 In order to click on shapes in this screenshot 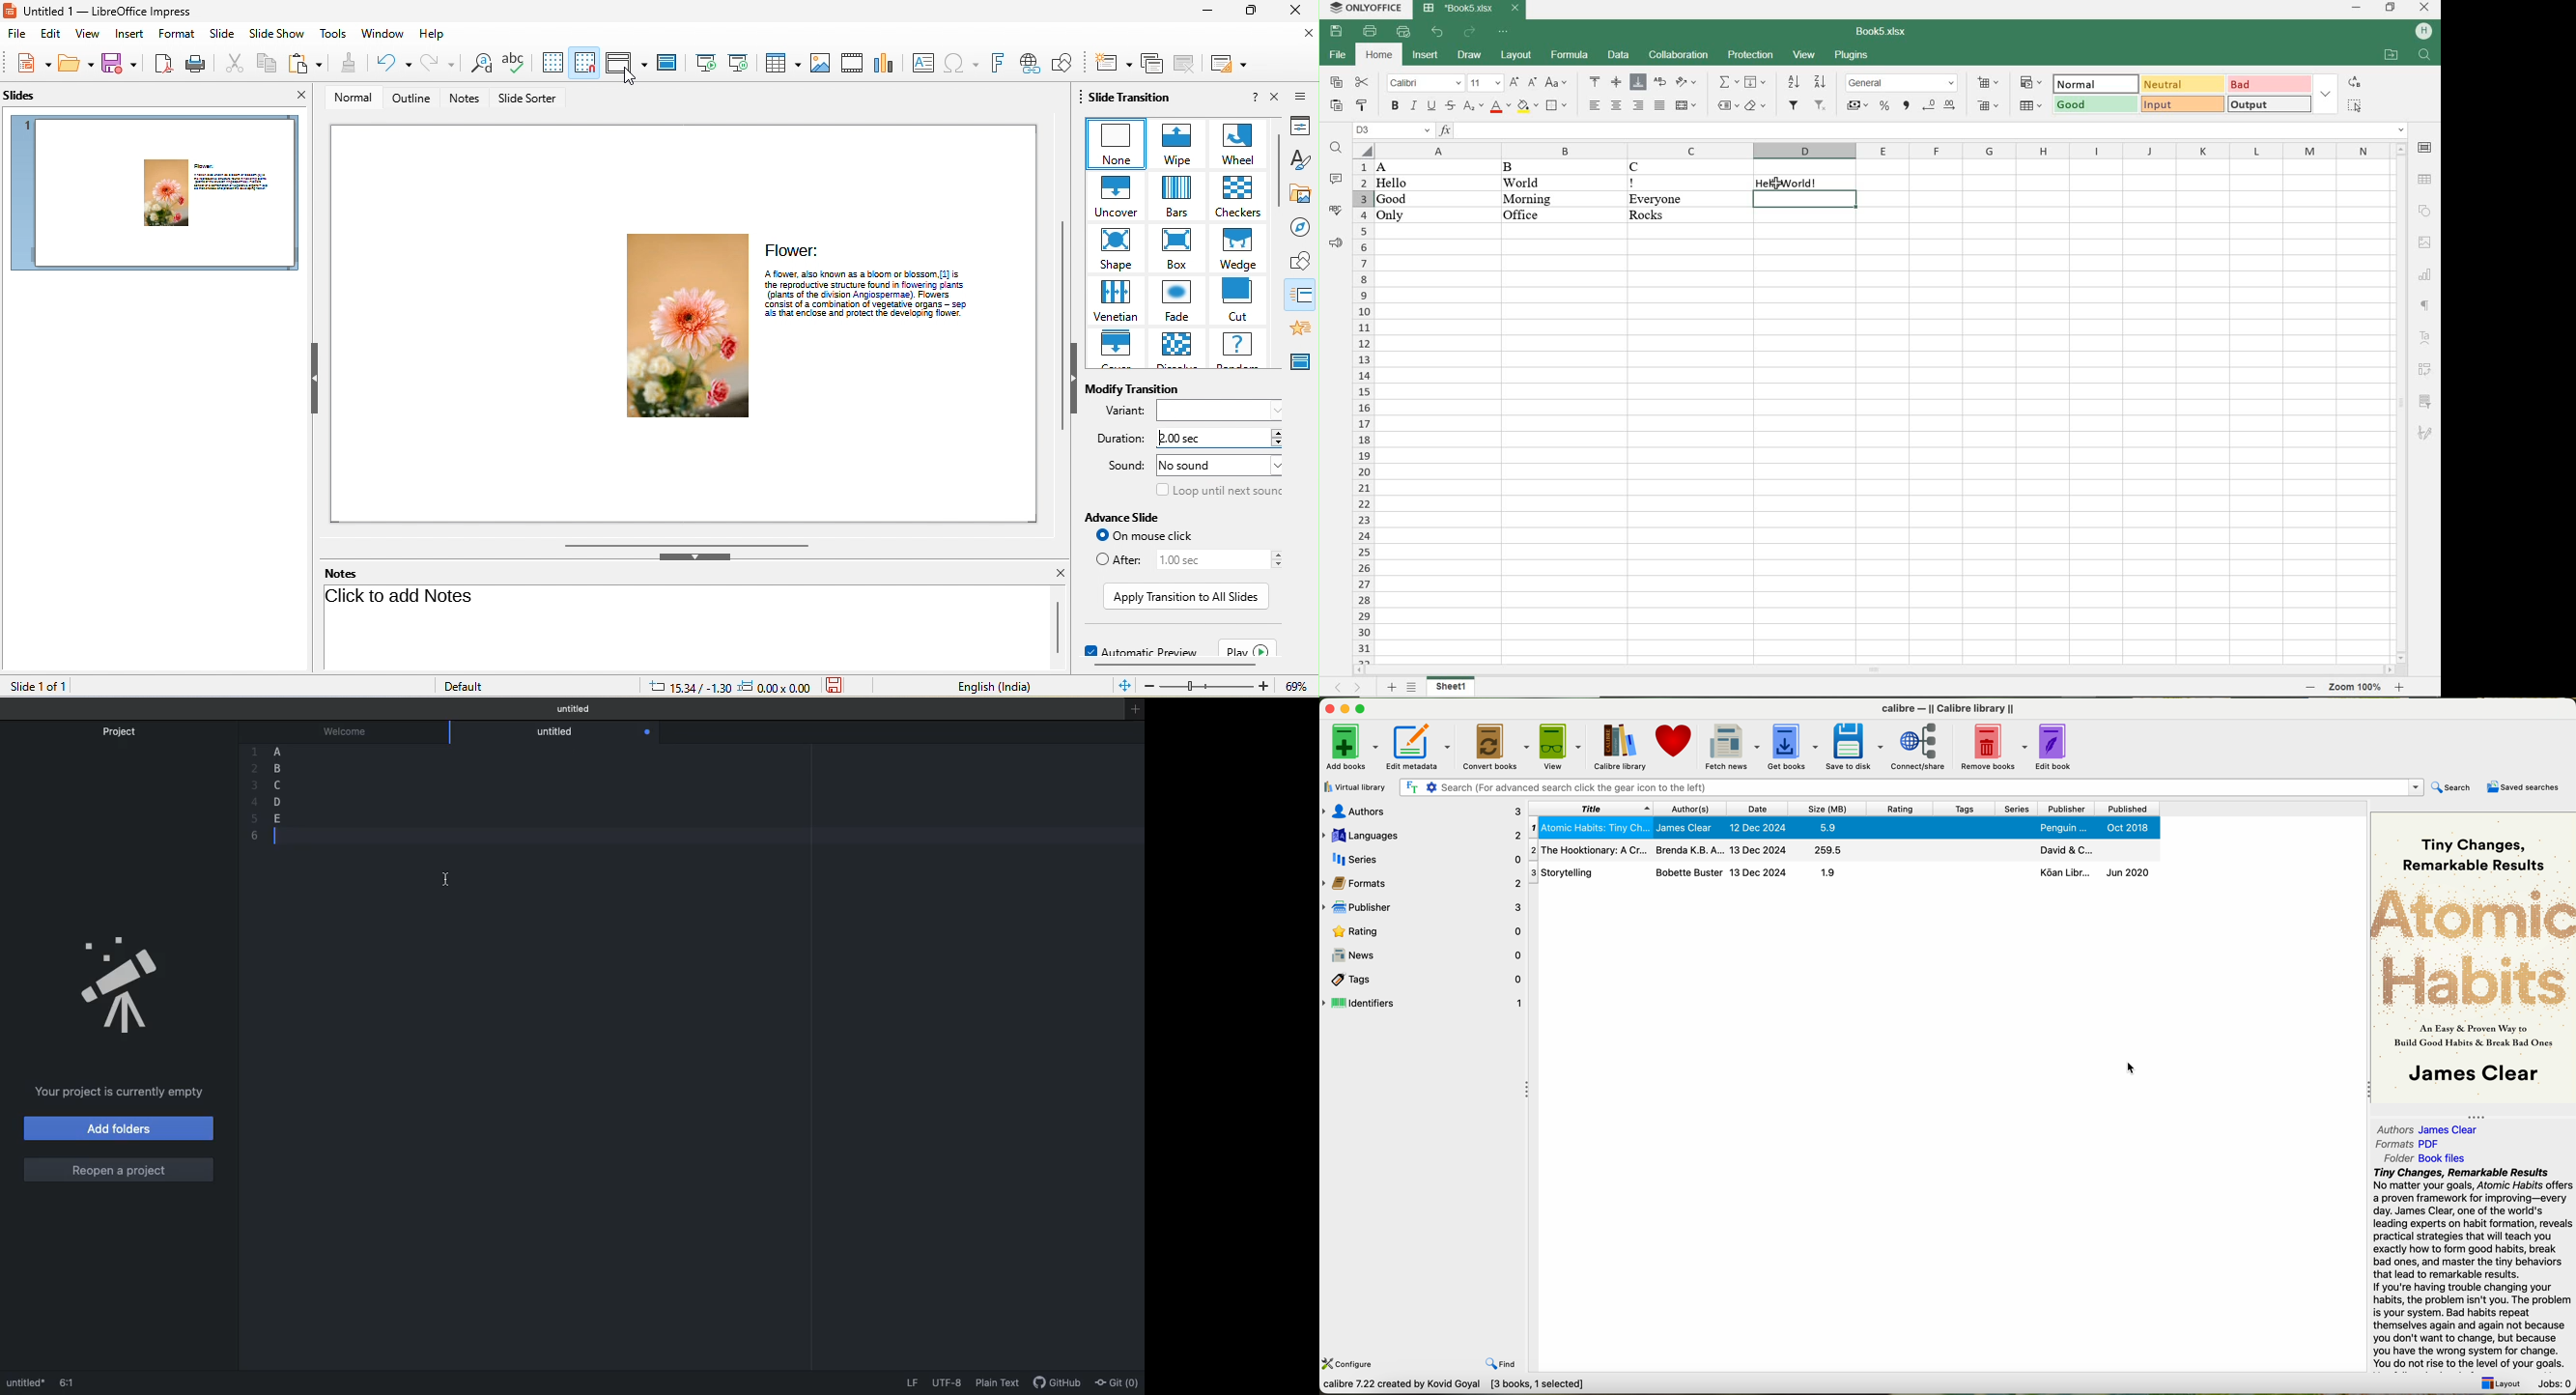, I will do `click(1303, 261)`.